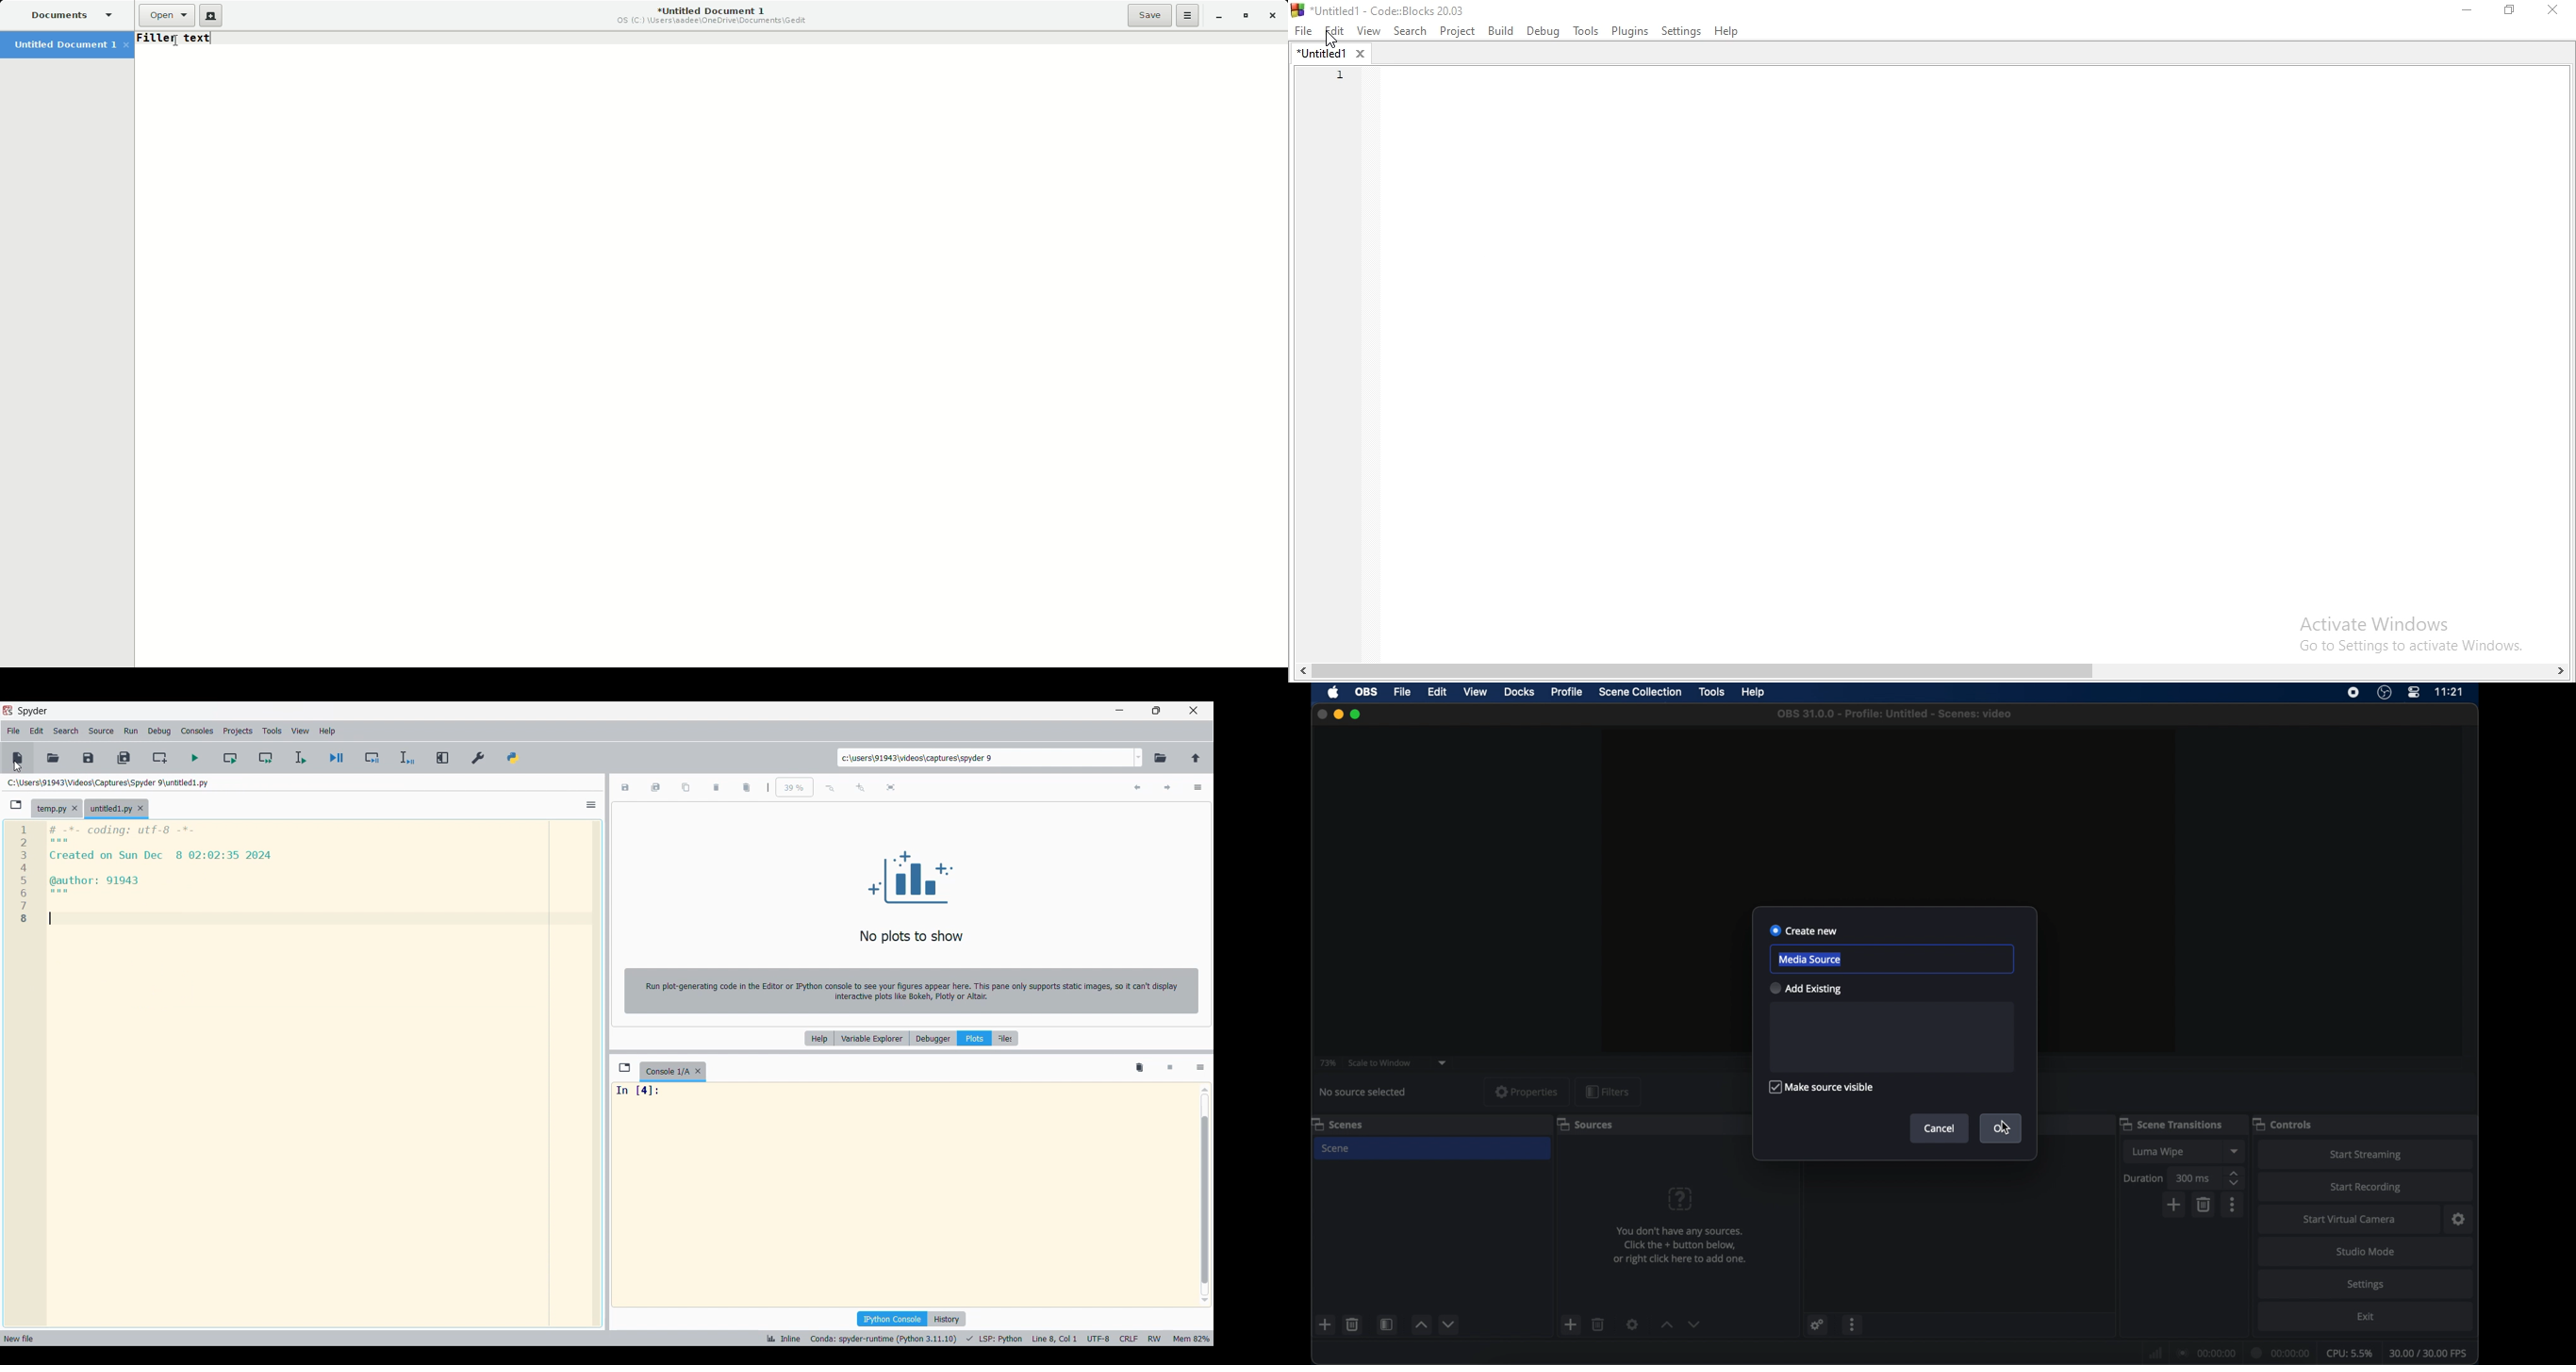 This screenshot has width=2576, height=1372. I want to click on fps, so click(2428, 1353).